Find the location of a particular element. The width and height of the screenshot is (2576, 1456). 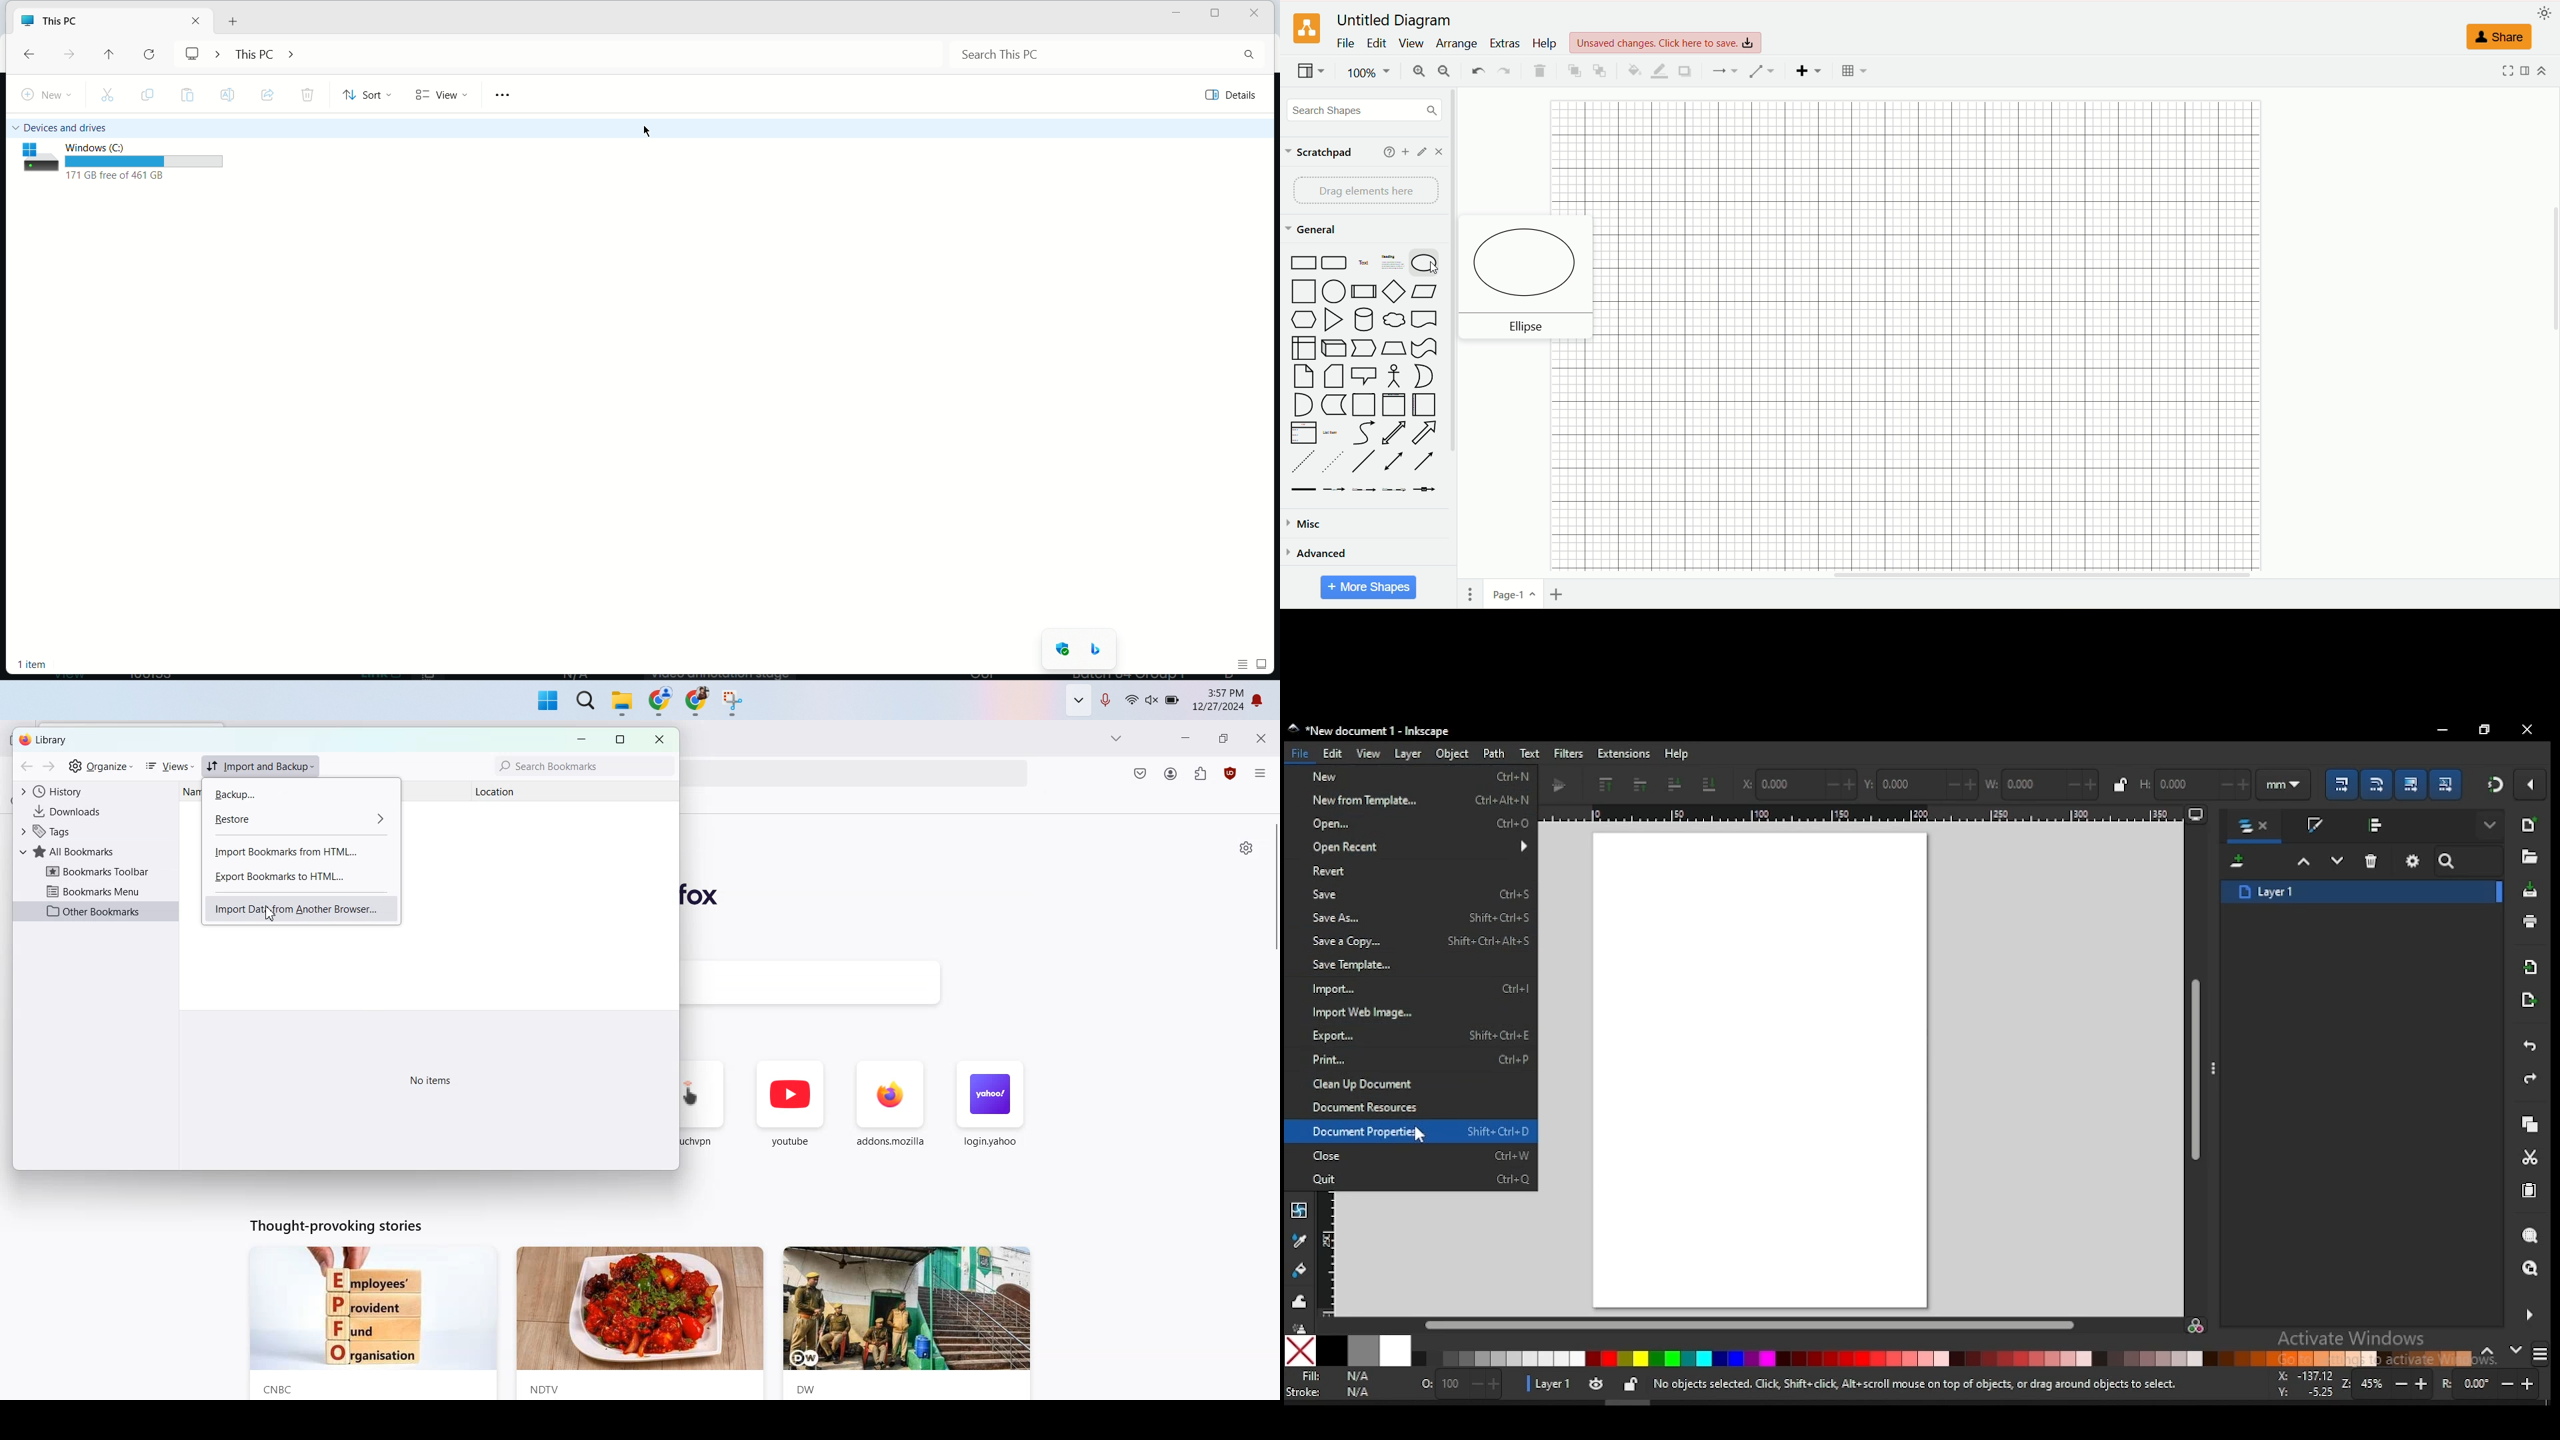

TABLE is located at coordinates (1855, 72).